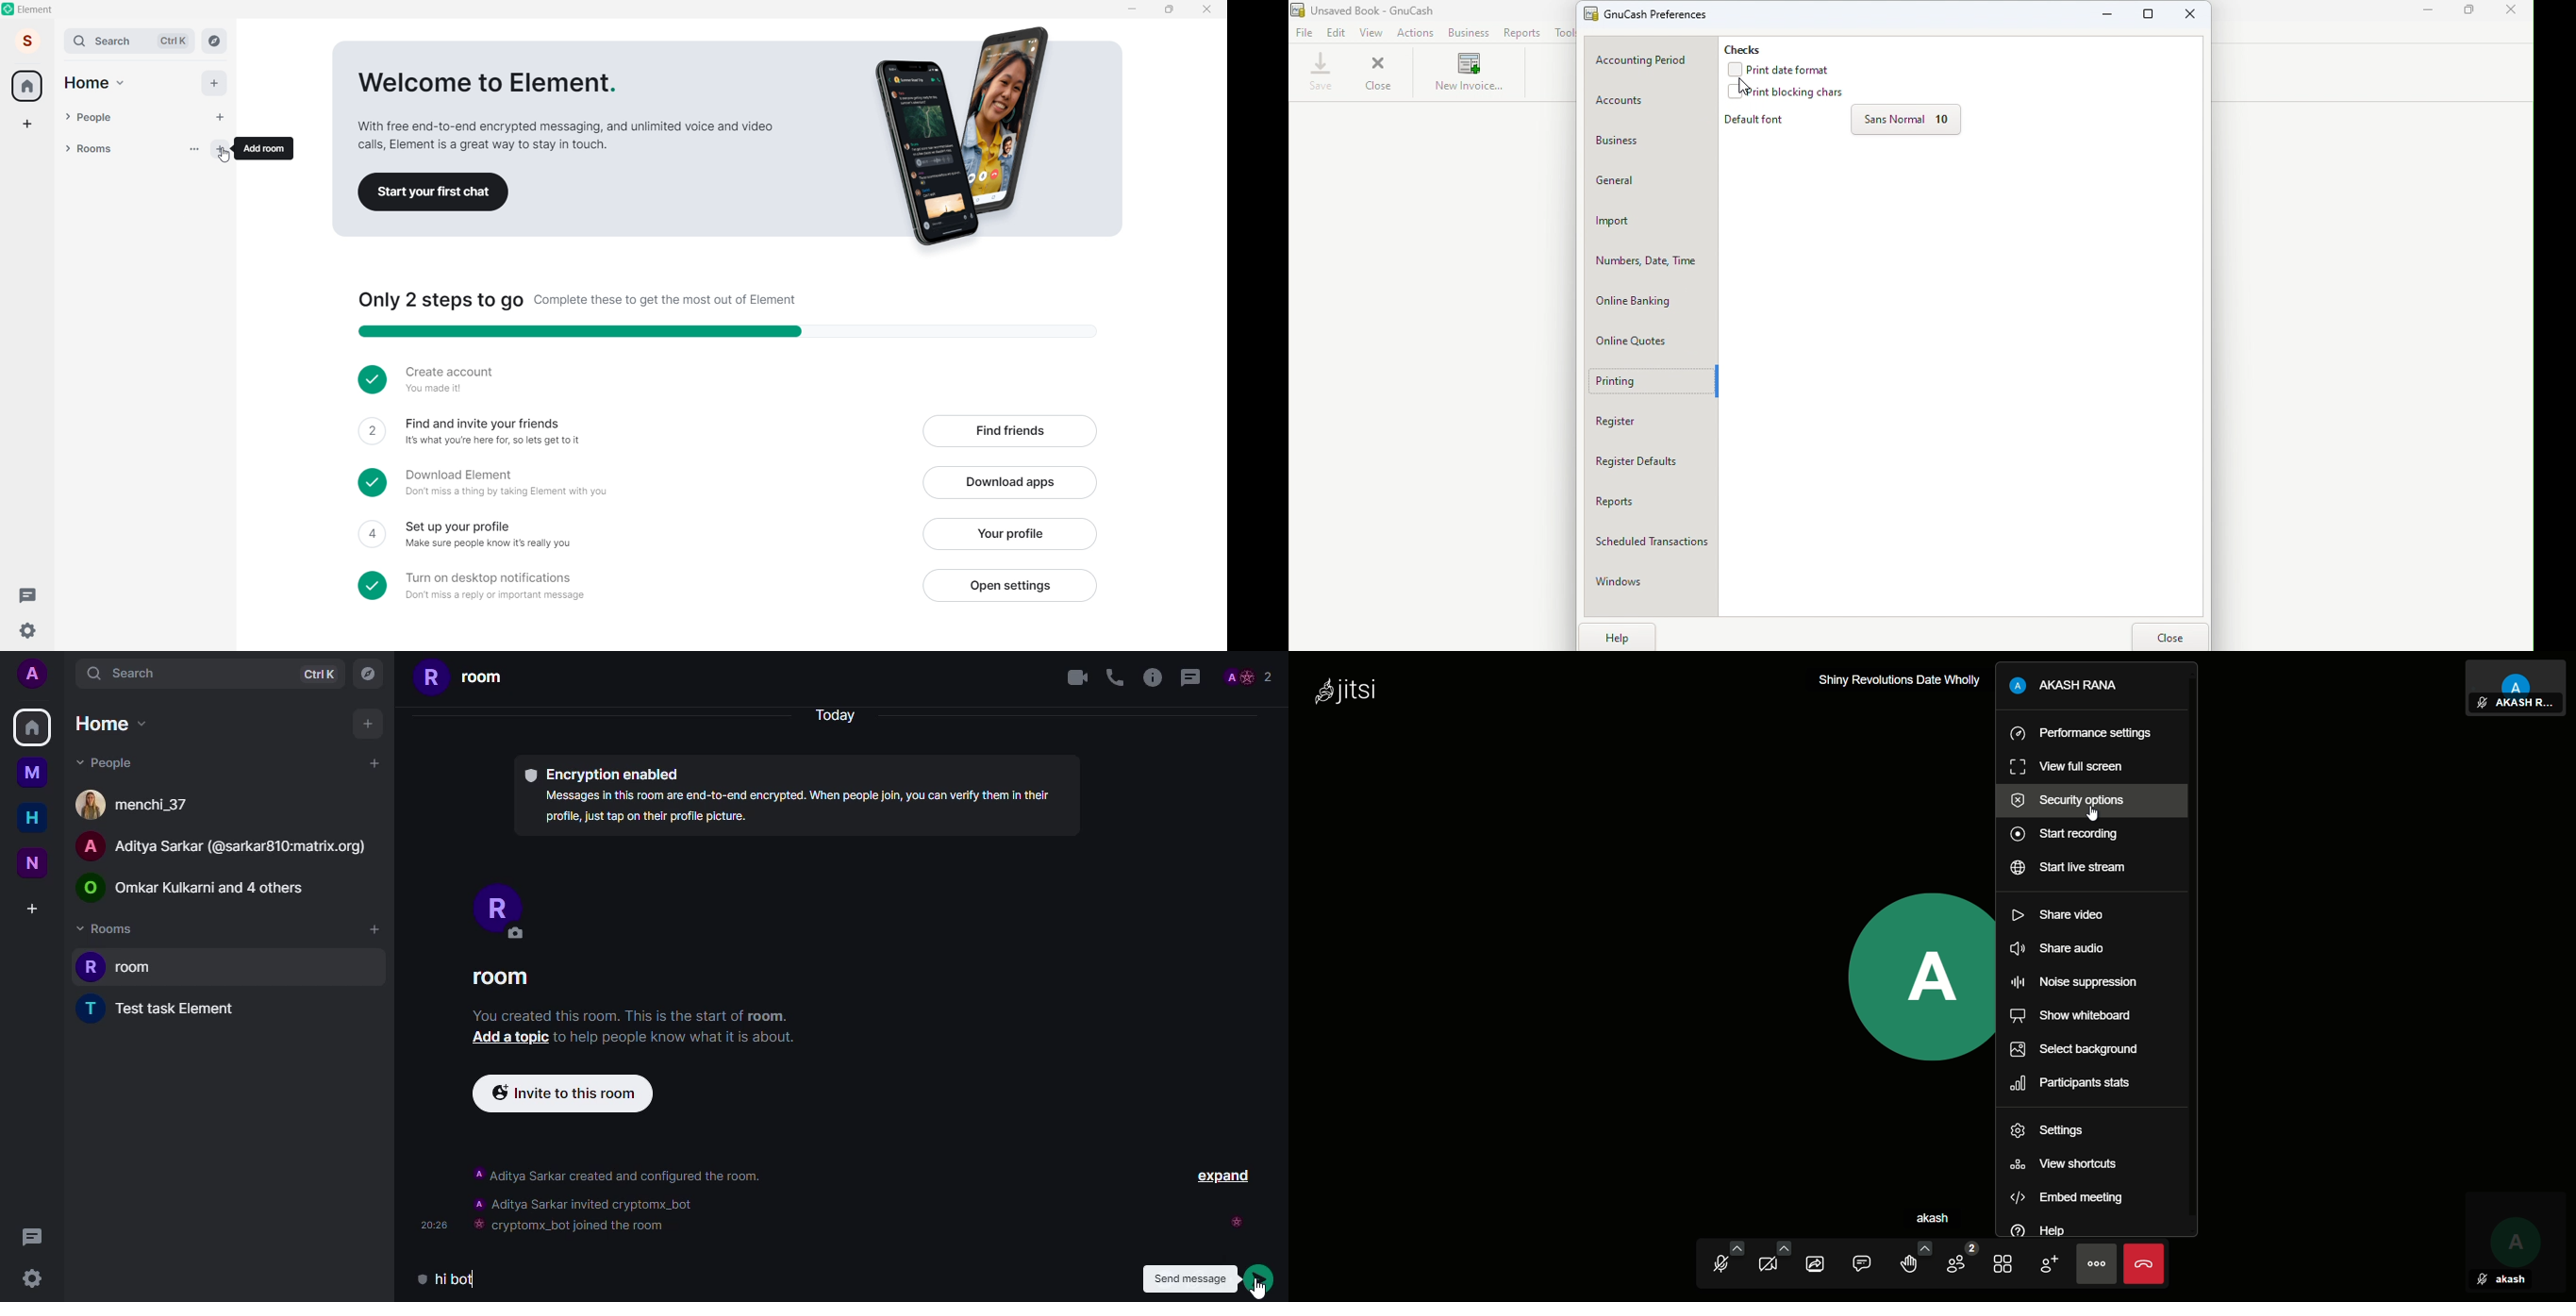 Image resolution: width=2576 pixels, height=1316 pixels. I want to click on Completion Bar, so click(740, 332).